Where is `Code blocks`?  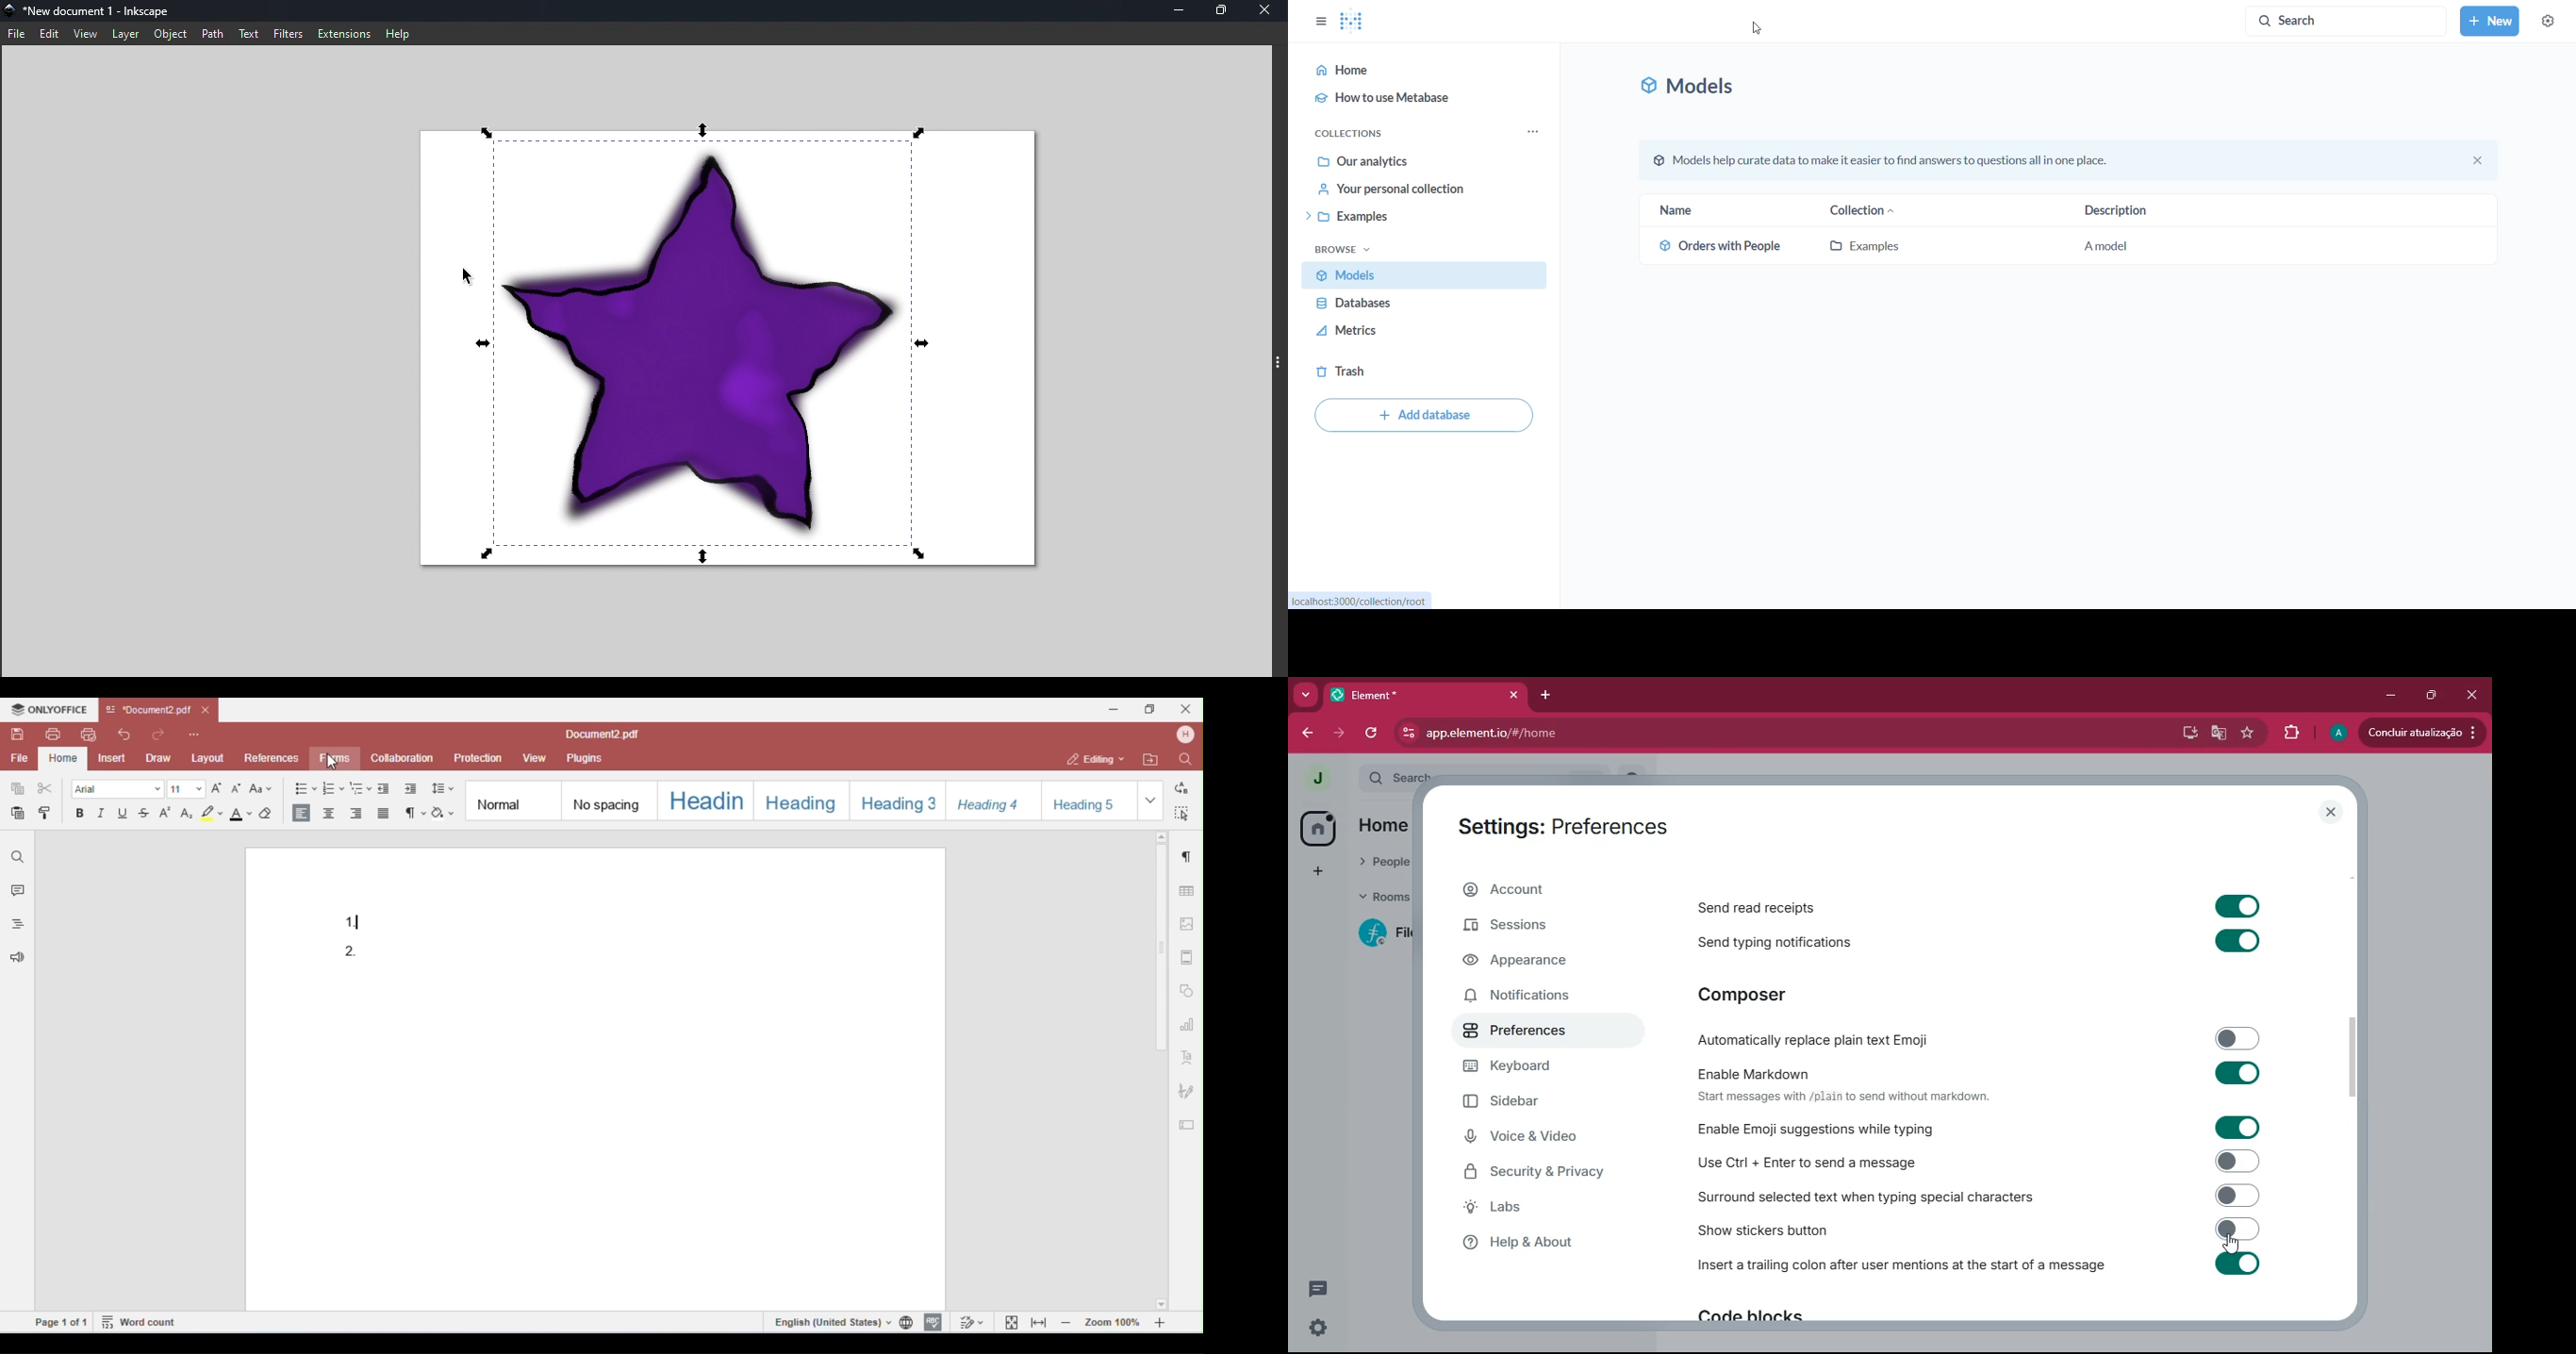 Code blocks is located at coordinates (1750, 1320).